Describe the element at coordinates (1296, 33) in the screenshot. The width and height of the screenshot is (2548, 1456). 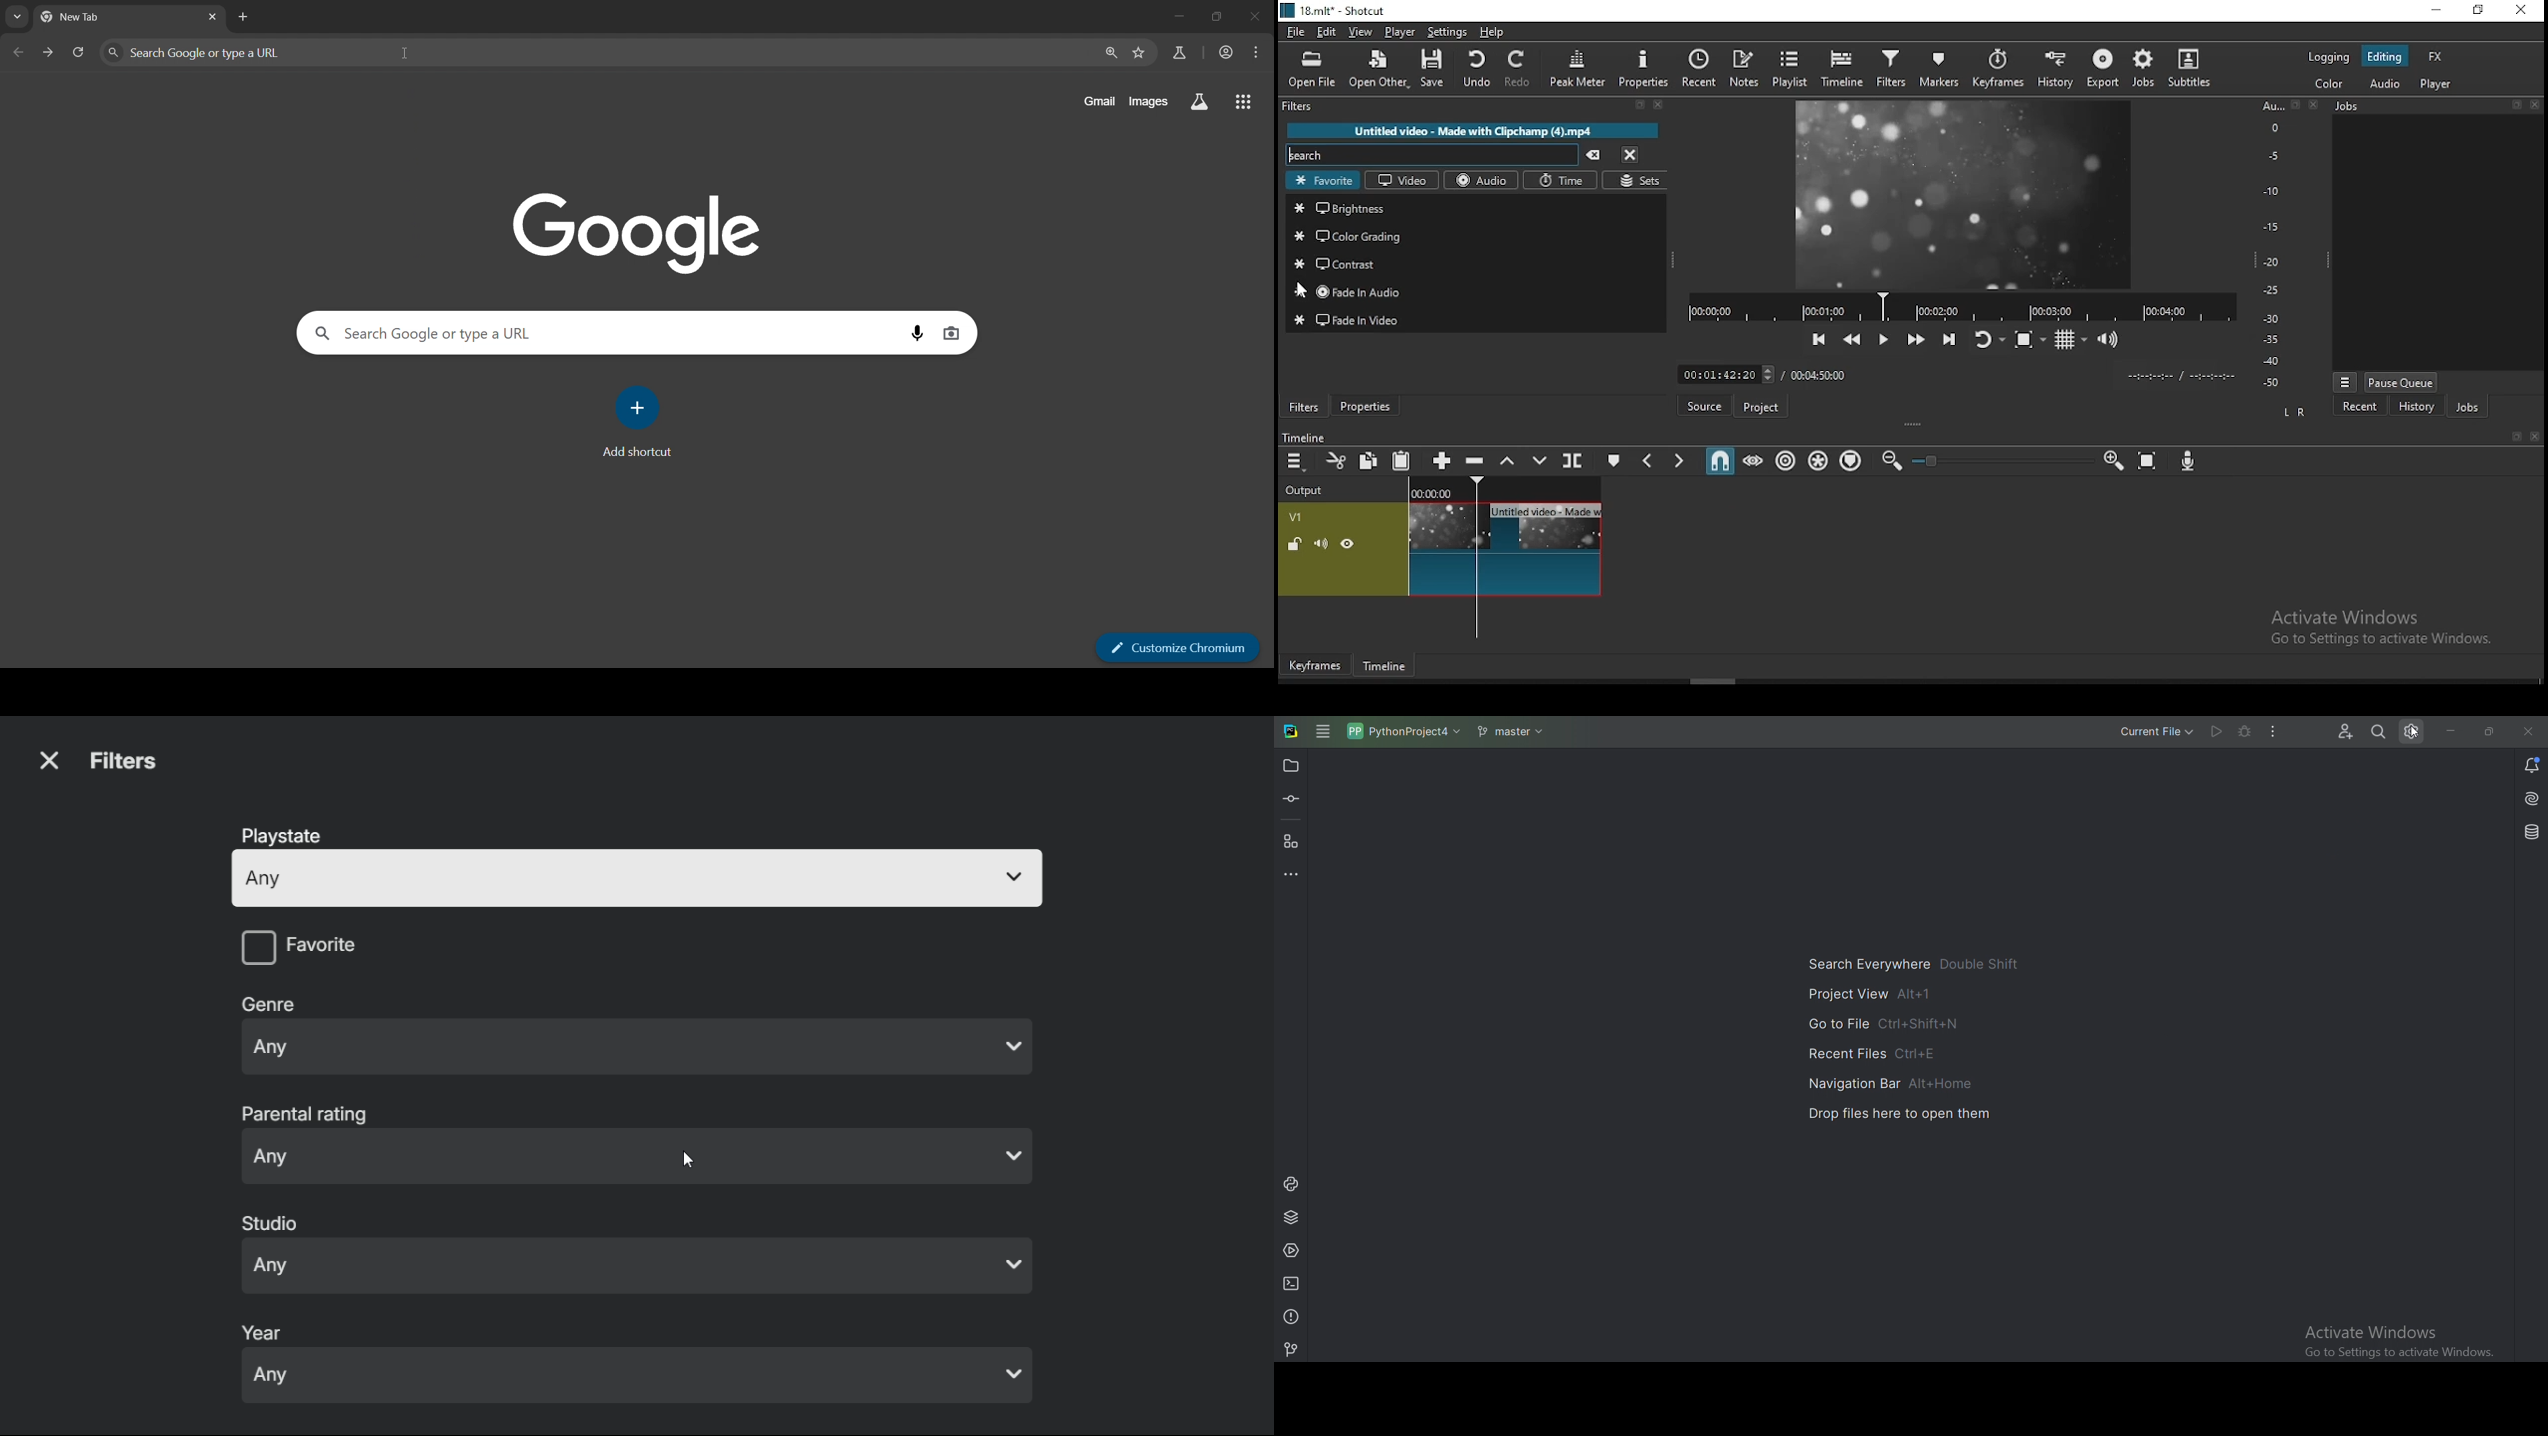
I see `file` at that location.